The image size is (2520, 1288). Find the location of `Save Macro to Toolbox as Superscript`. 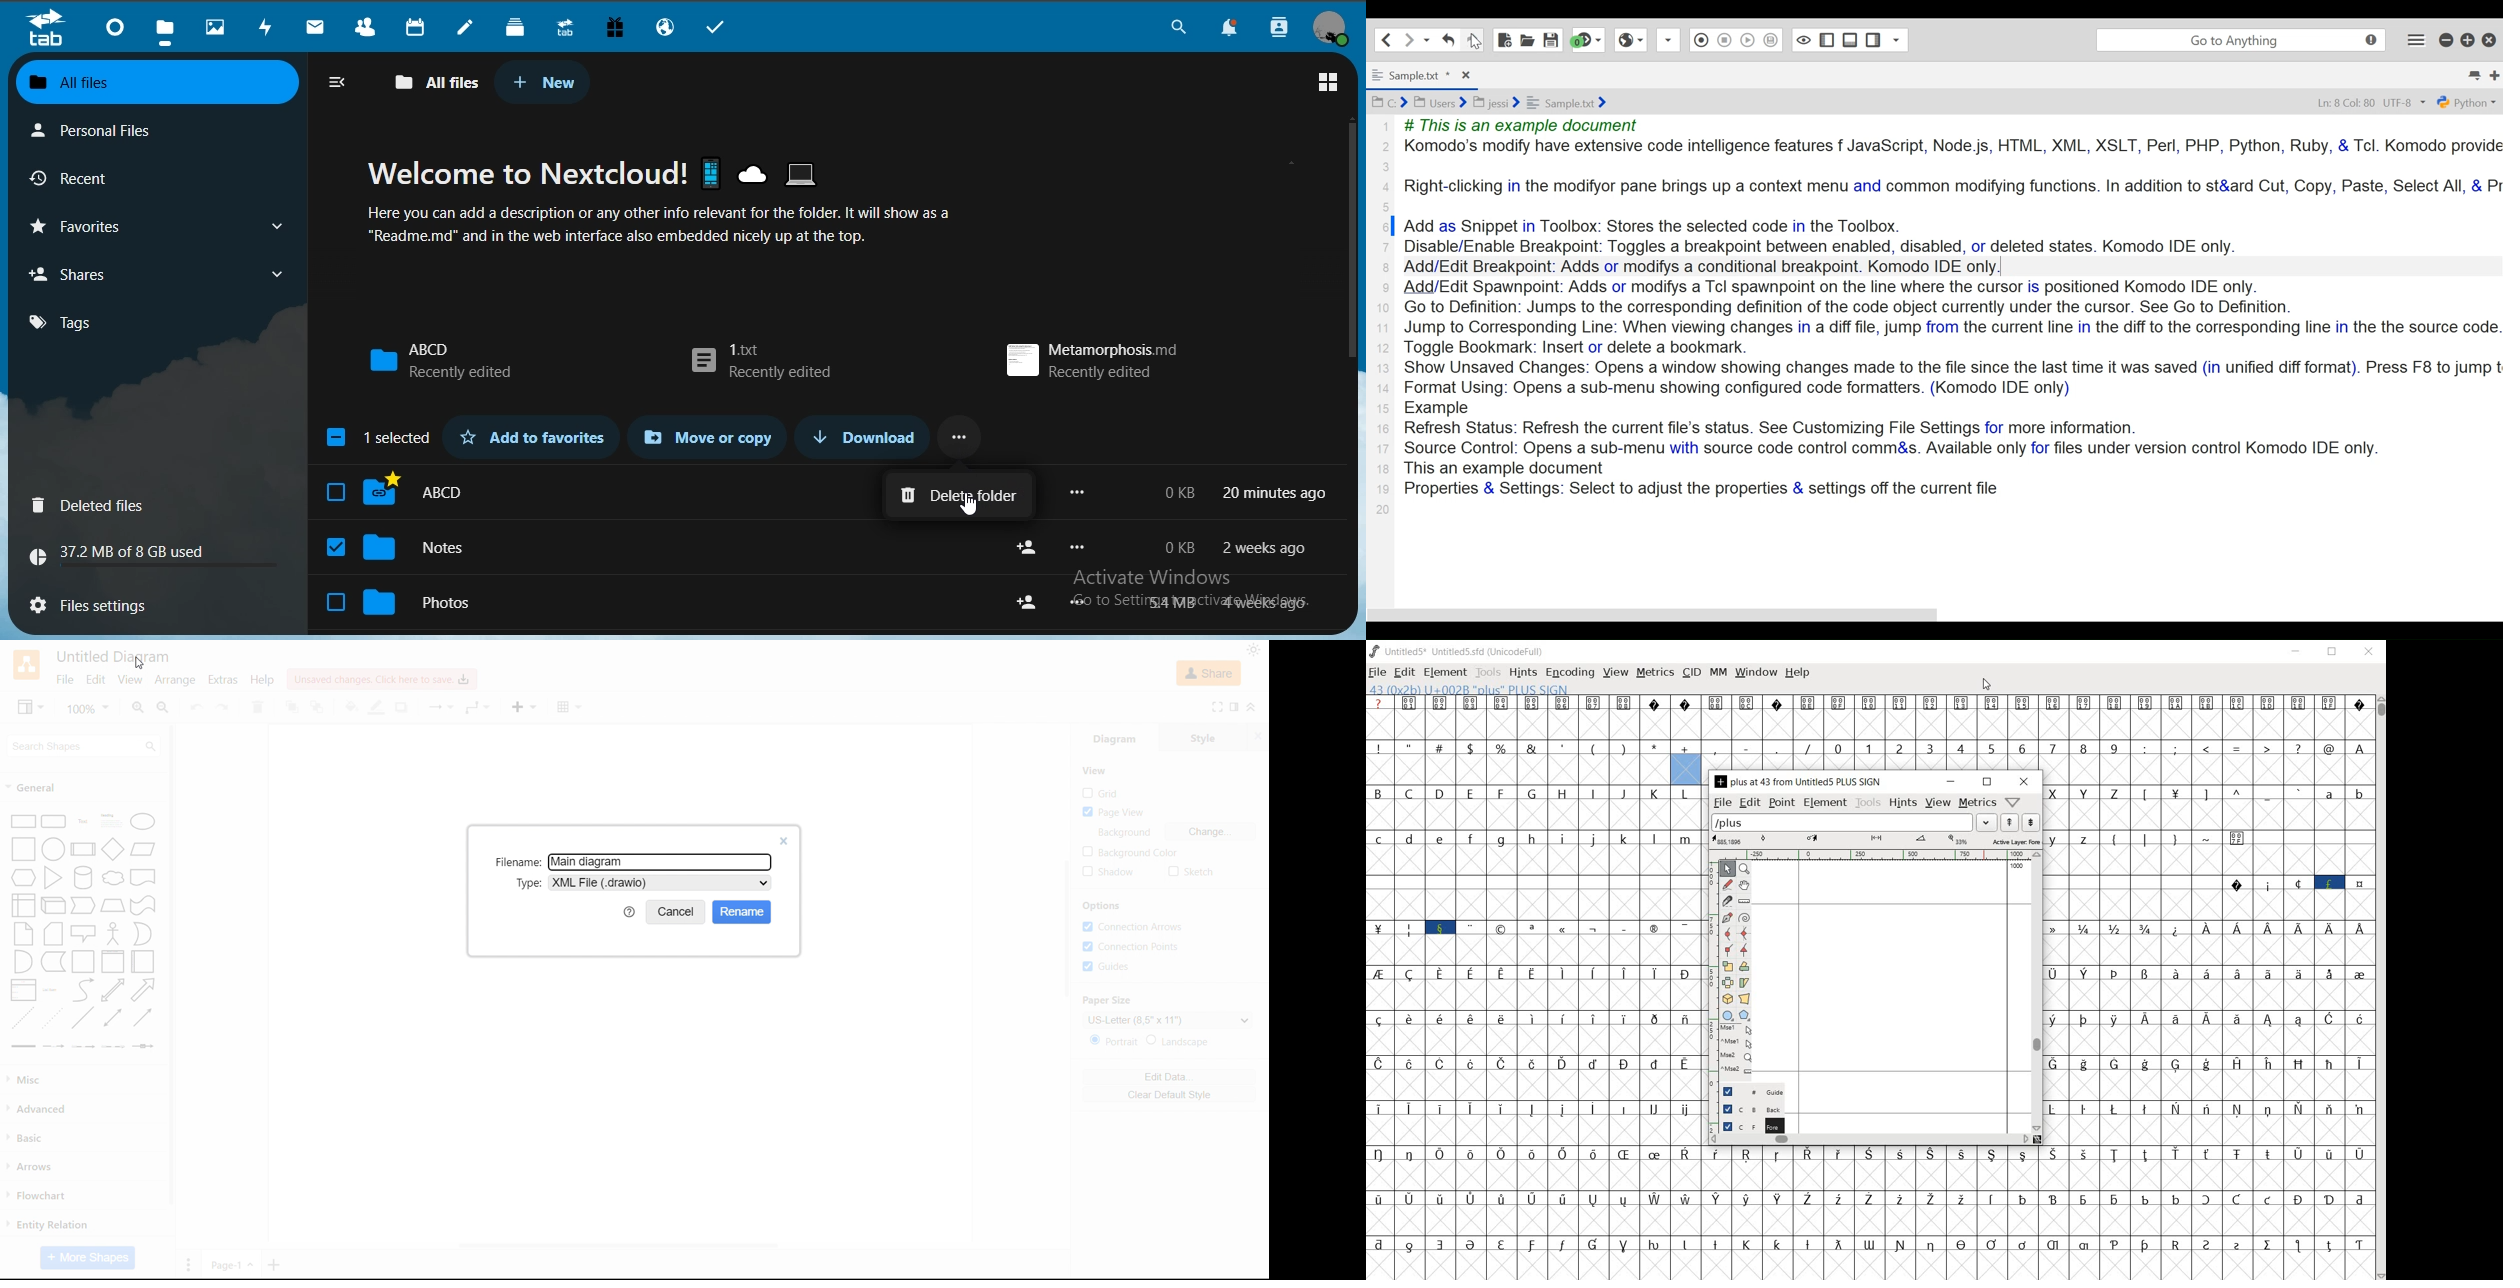

Save Macro to Toolbox as Superscript is located at coordinates (1770, 40).